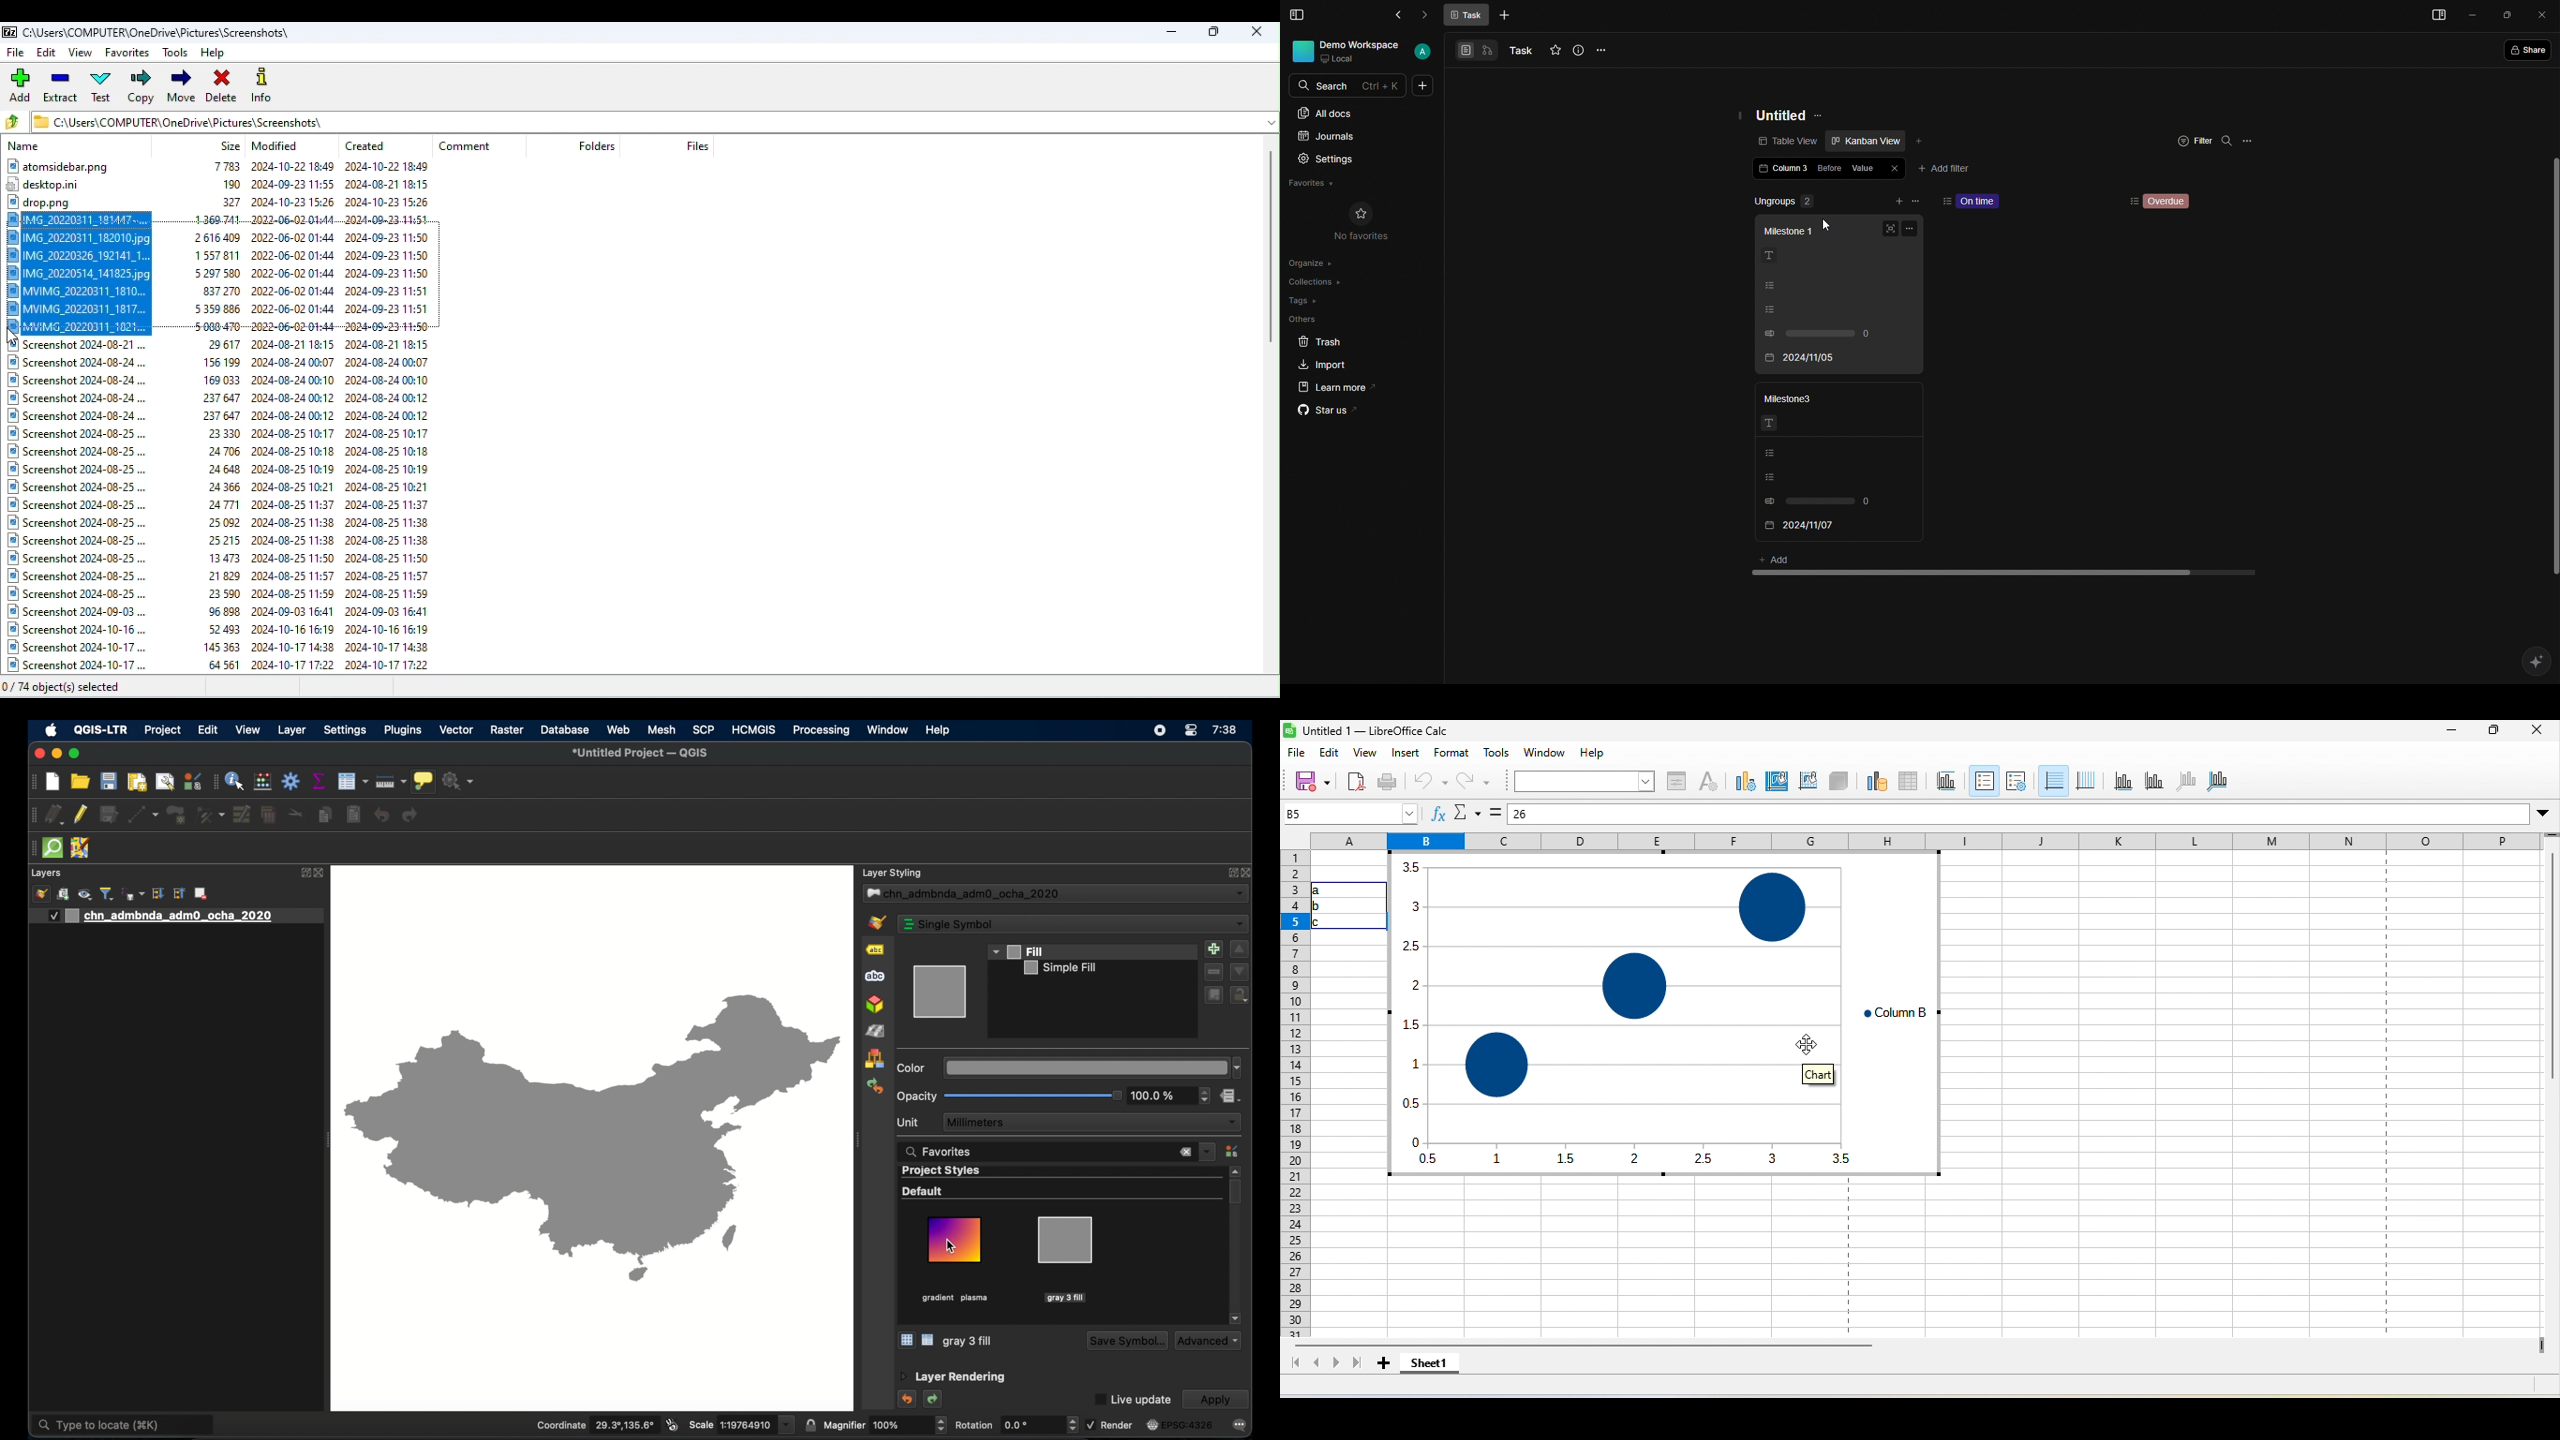 The width and height of the screenshot is (2576, 1456). What do you see at coordinates (1592, 1348) in the screenshot?
I see `horizontal scroll bar` at bounding box center [1592, 1348].